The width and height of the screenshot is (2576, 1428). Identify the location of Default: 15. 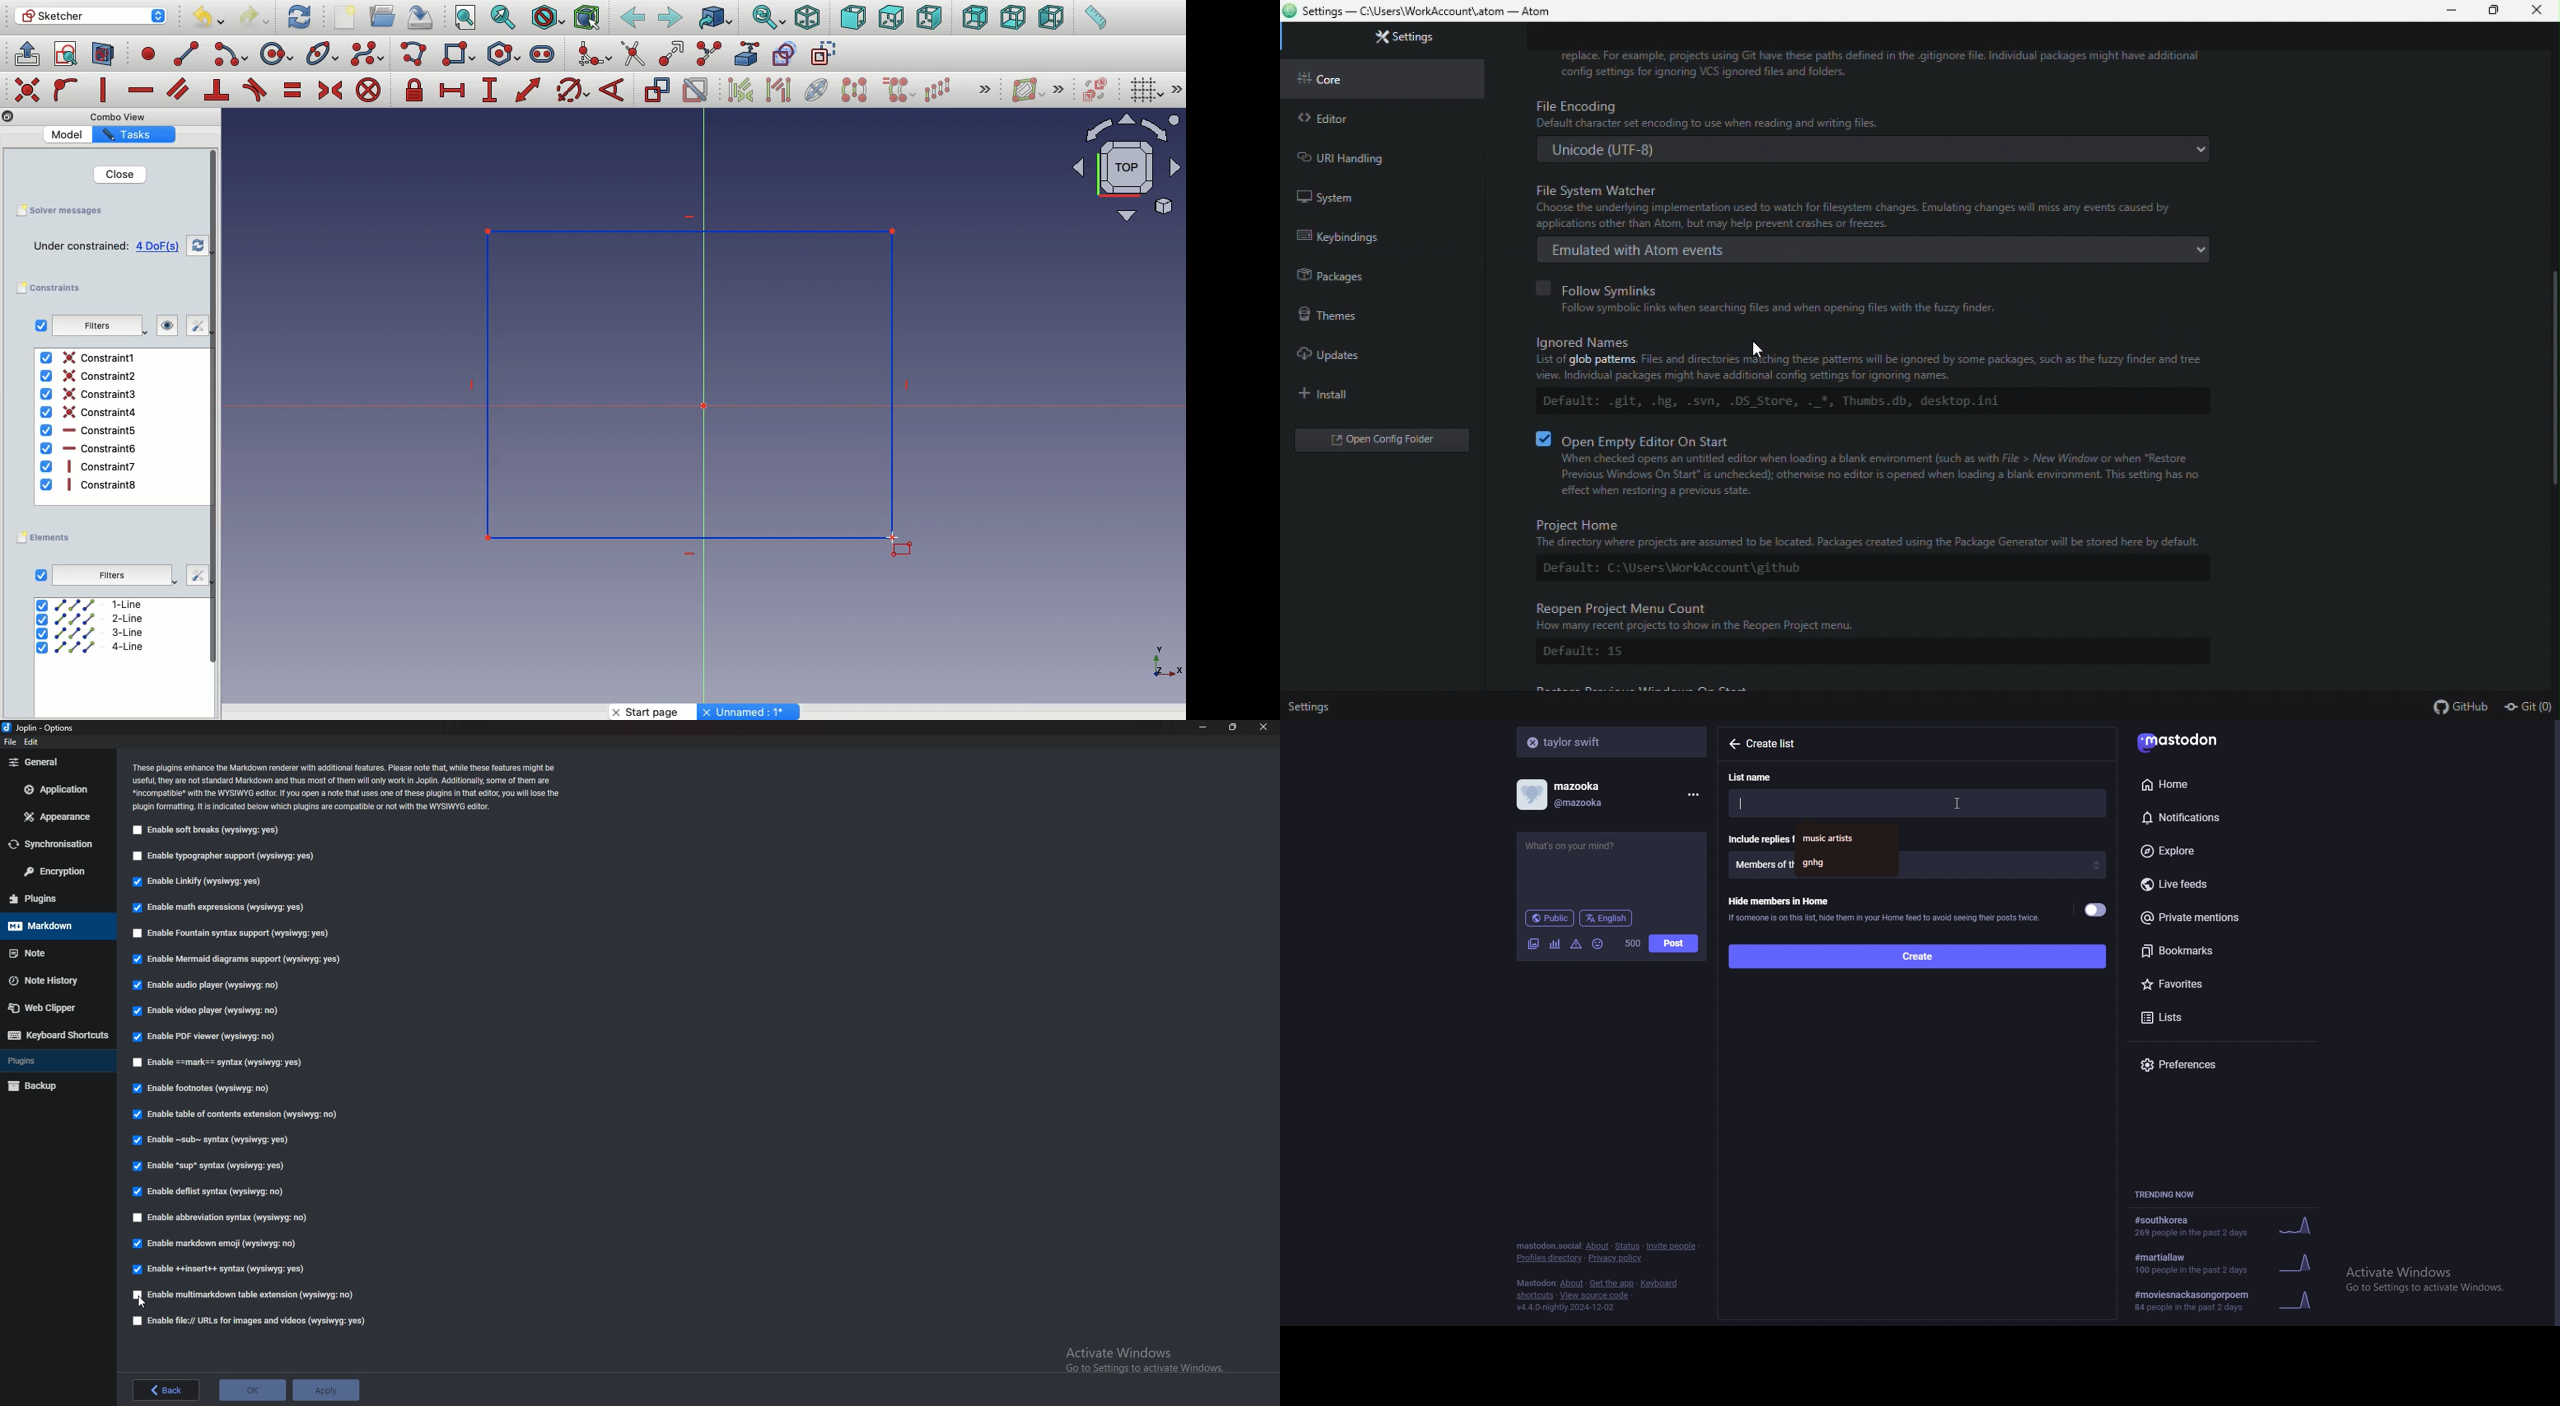
(1580, 652).